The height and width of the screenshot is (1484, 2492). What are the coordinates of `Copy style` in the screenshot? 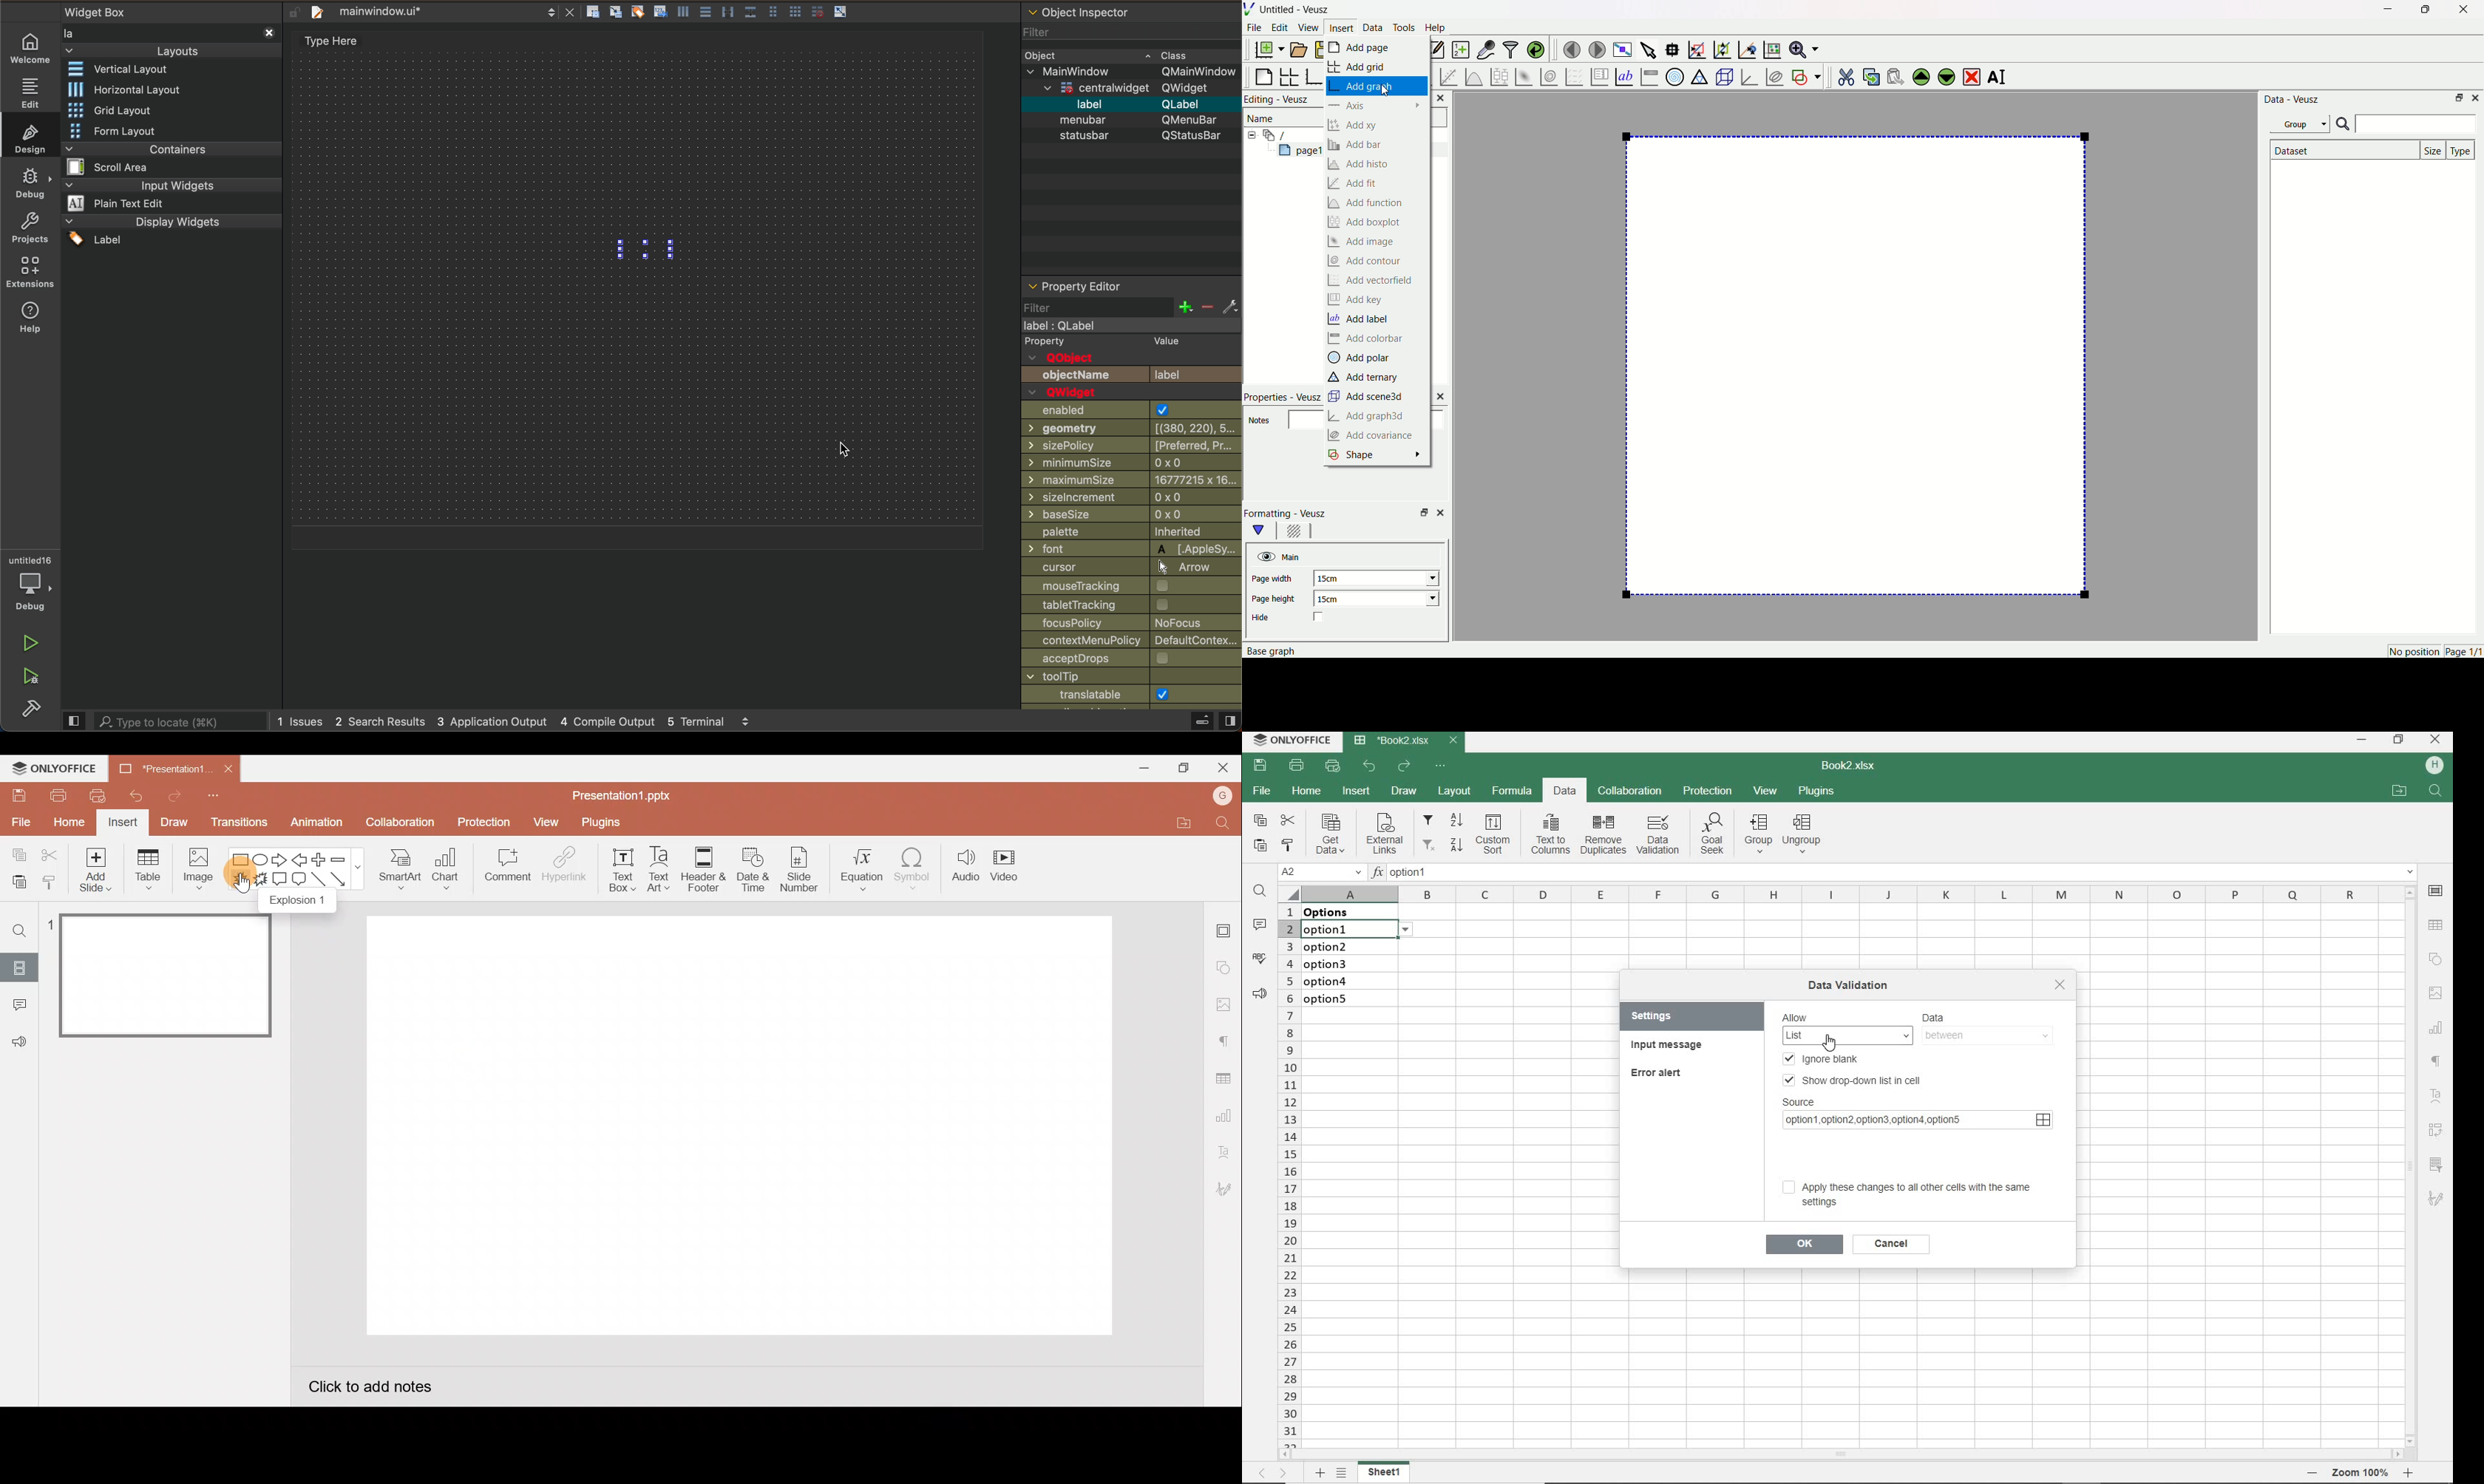 It's located at (55, 886).